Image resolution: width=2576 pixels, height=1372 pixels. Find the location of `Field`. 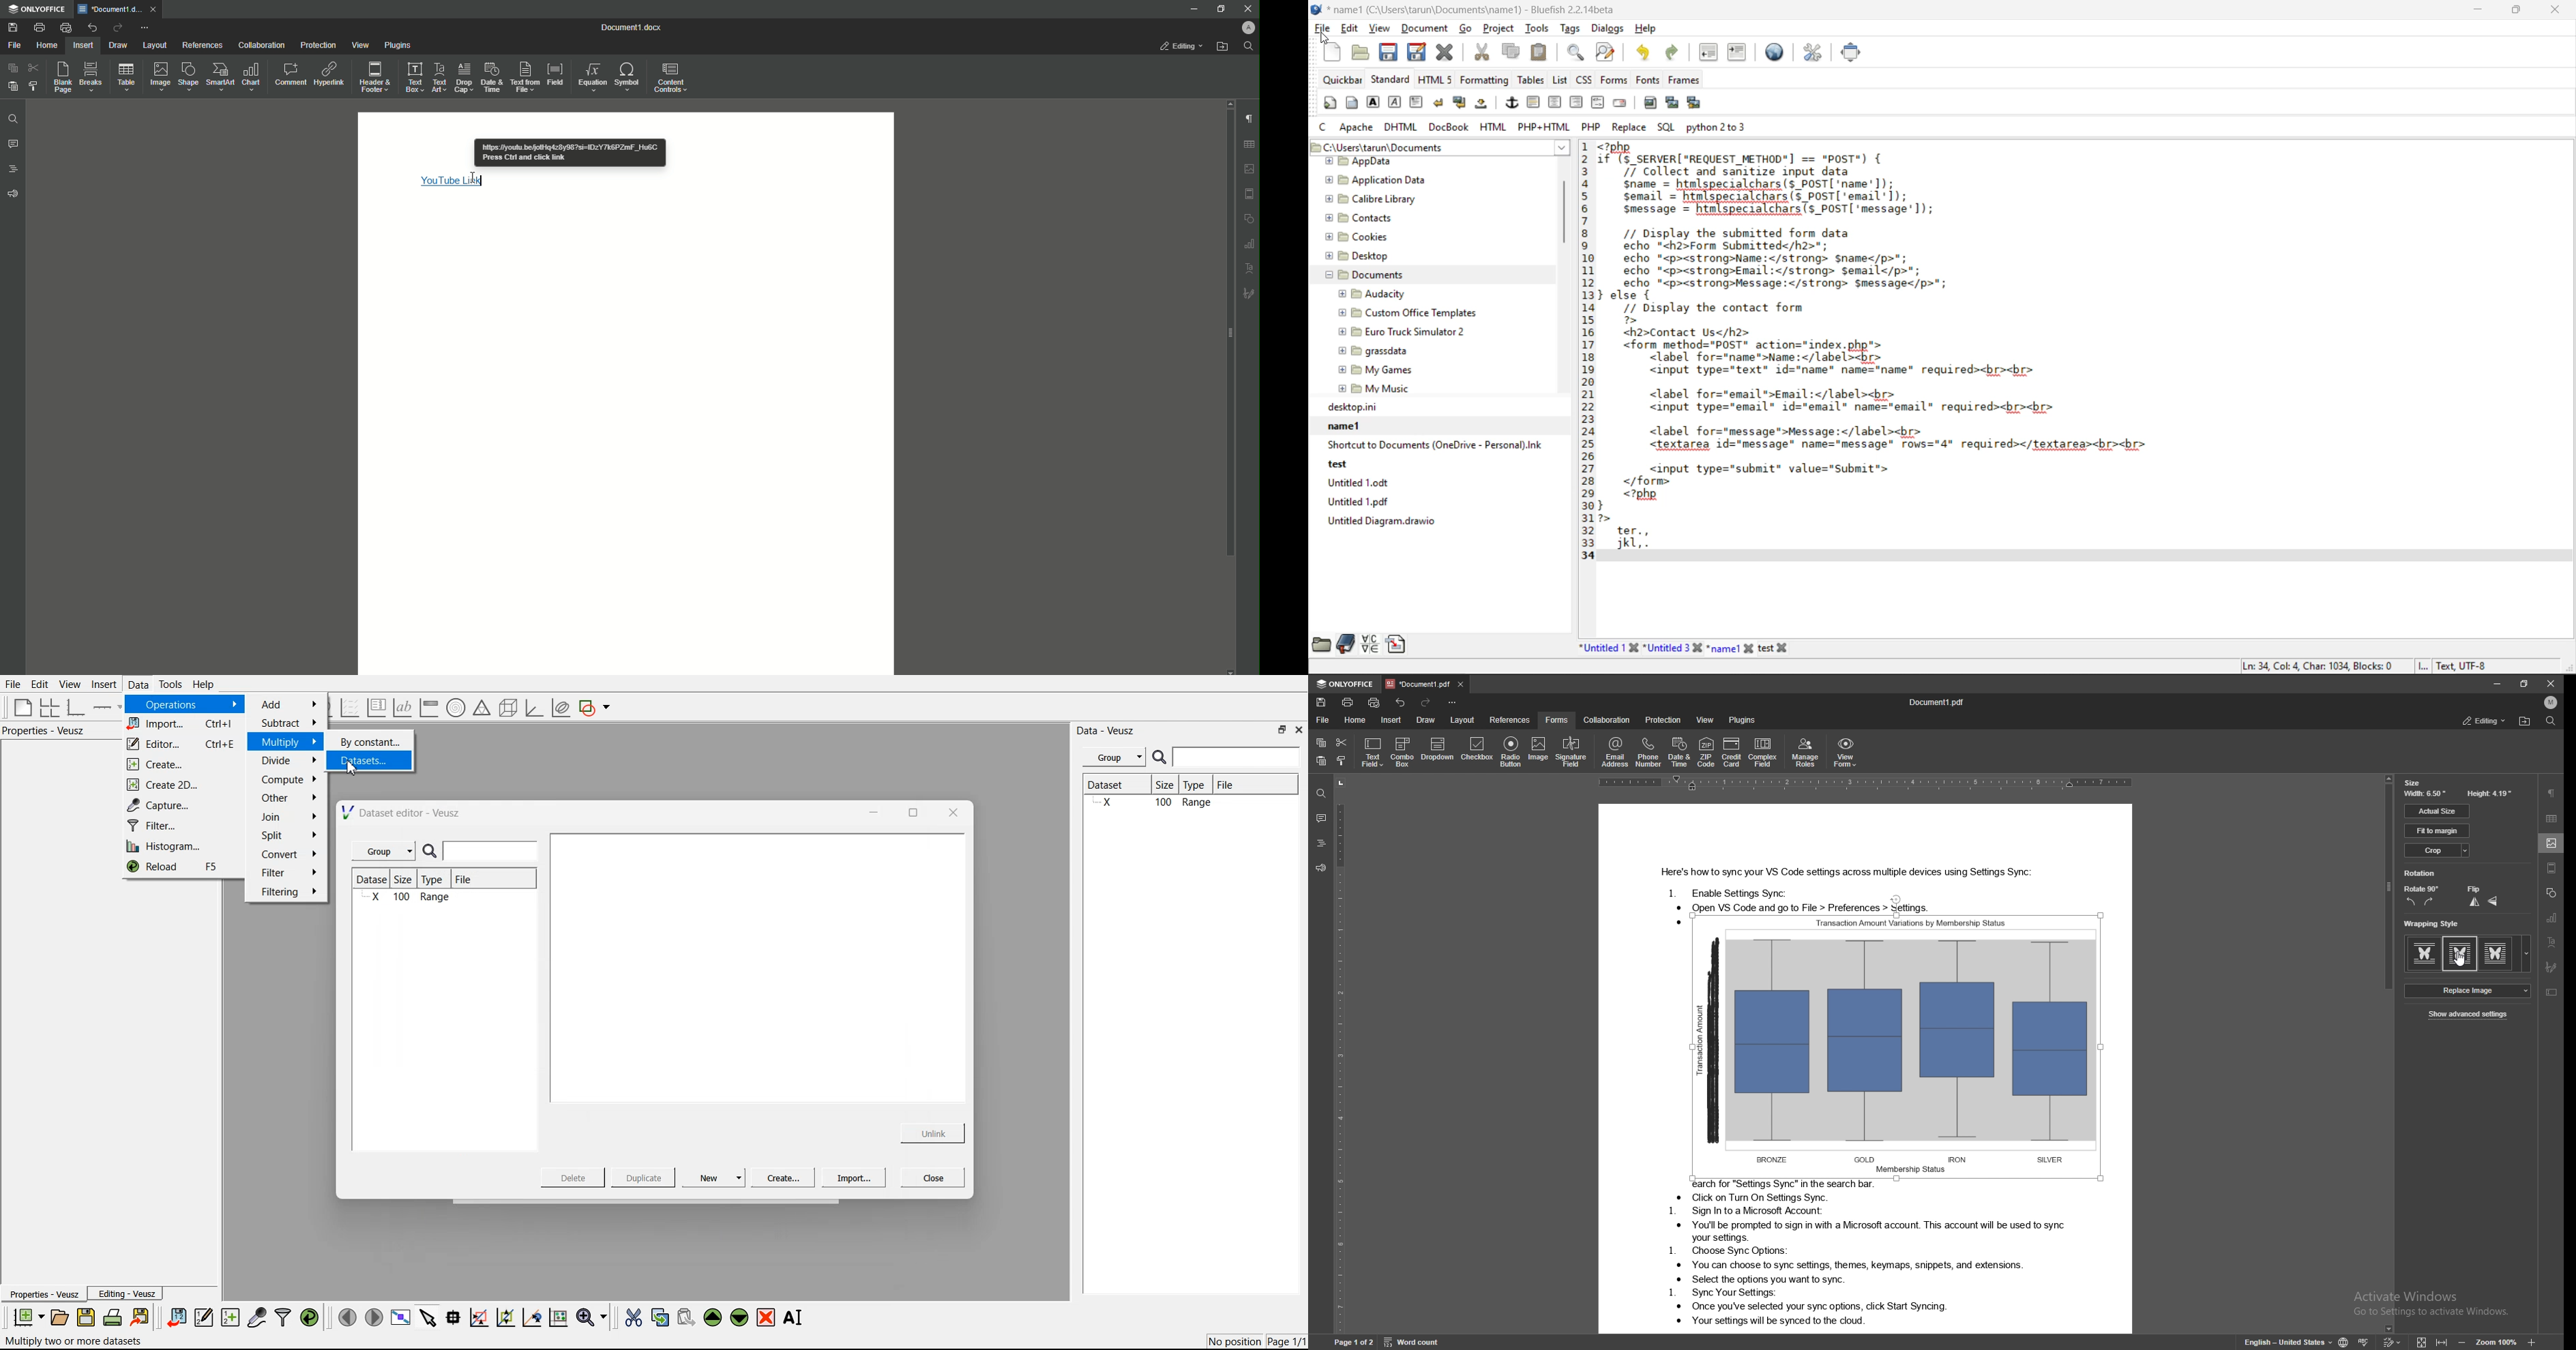

Field is located at coordinates (556, 74).